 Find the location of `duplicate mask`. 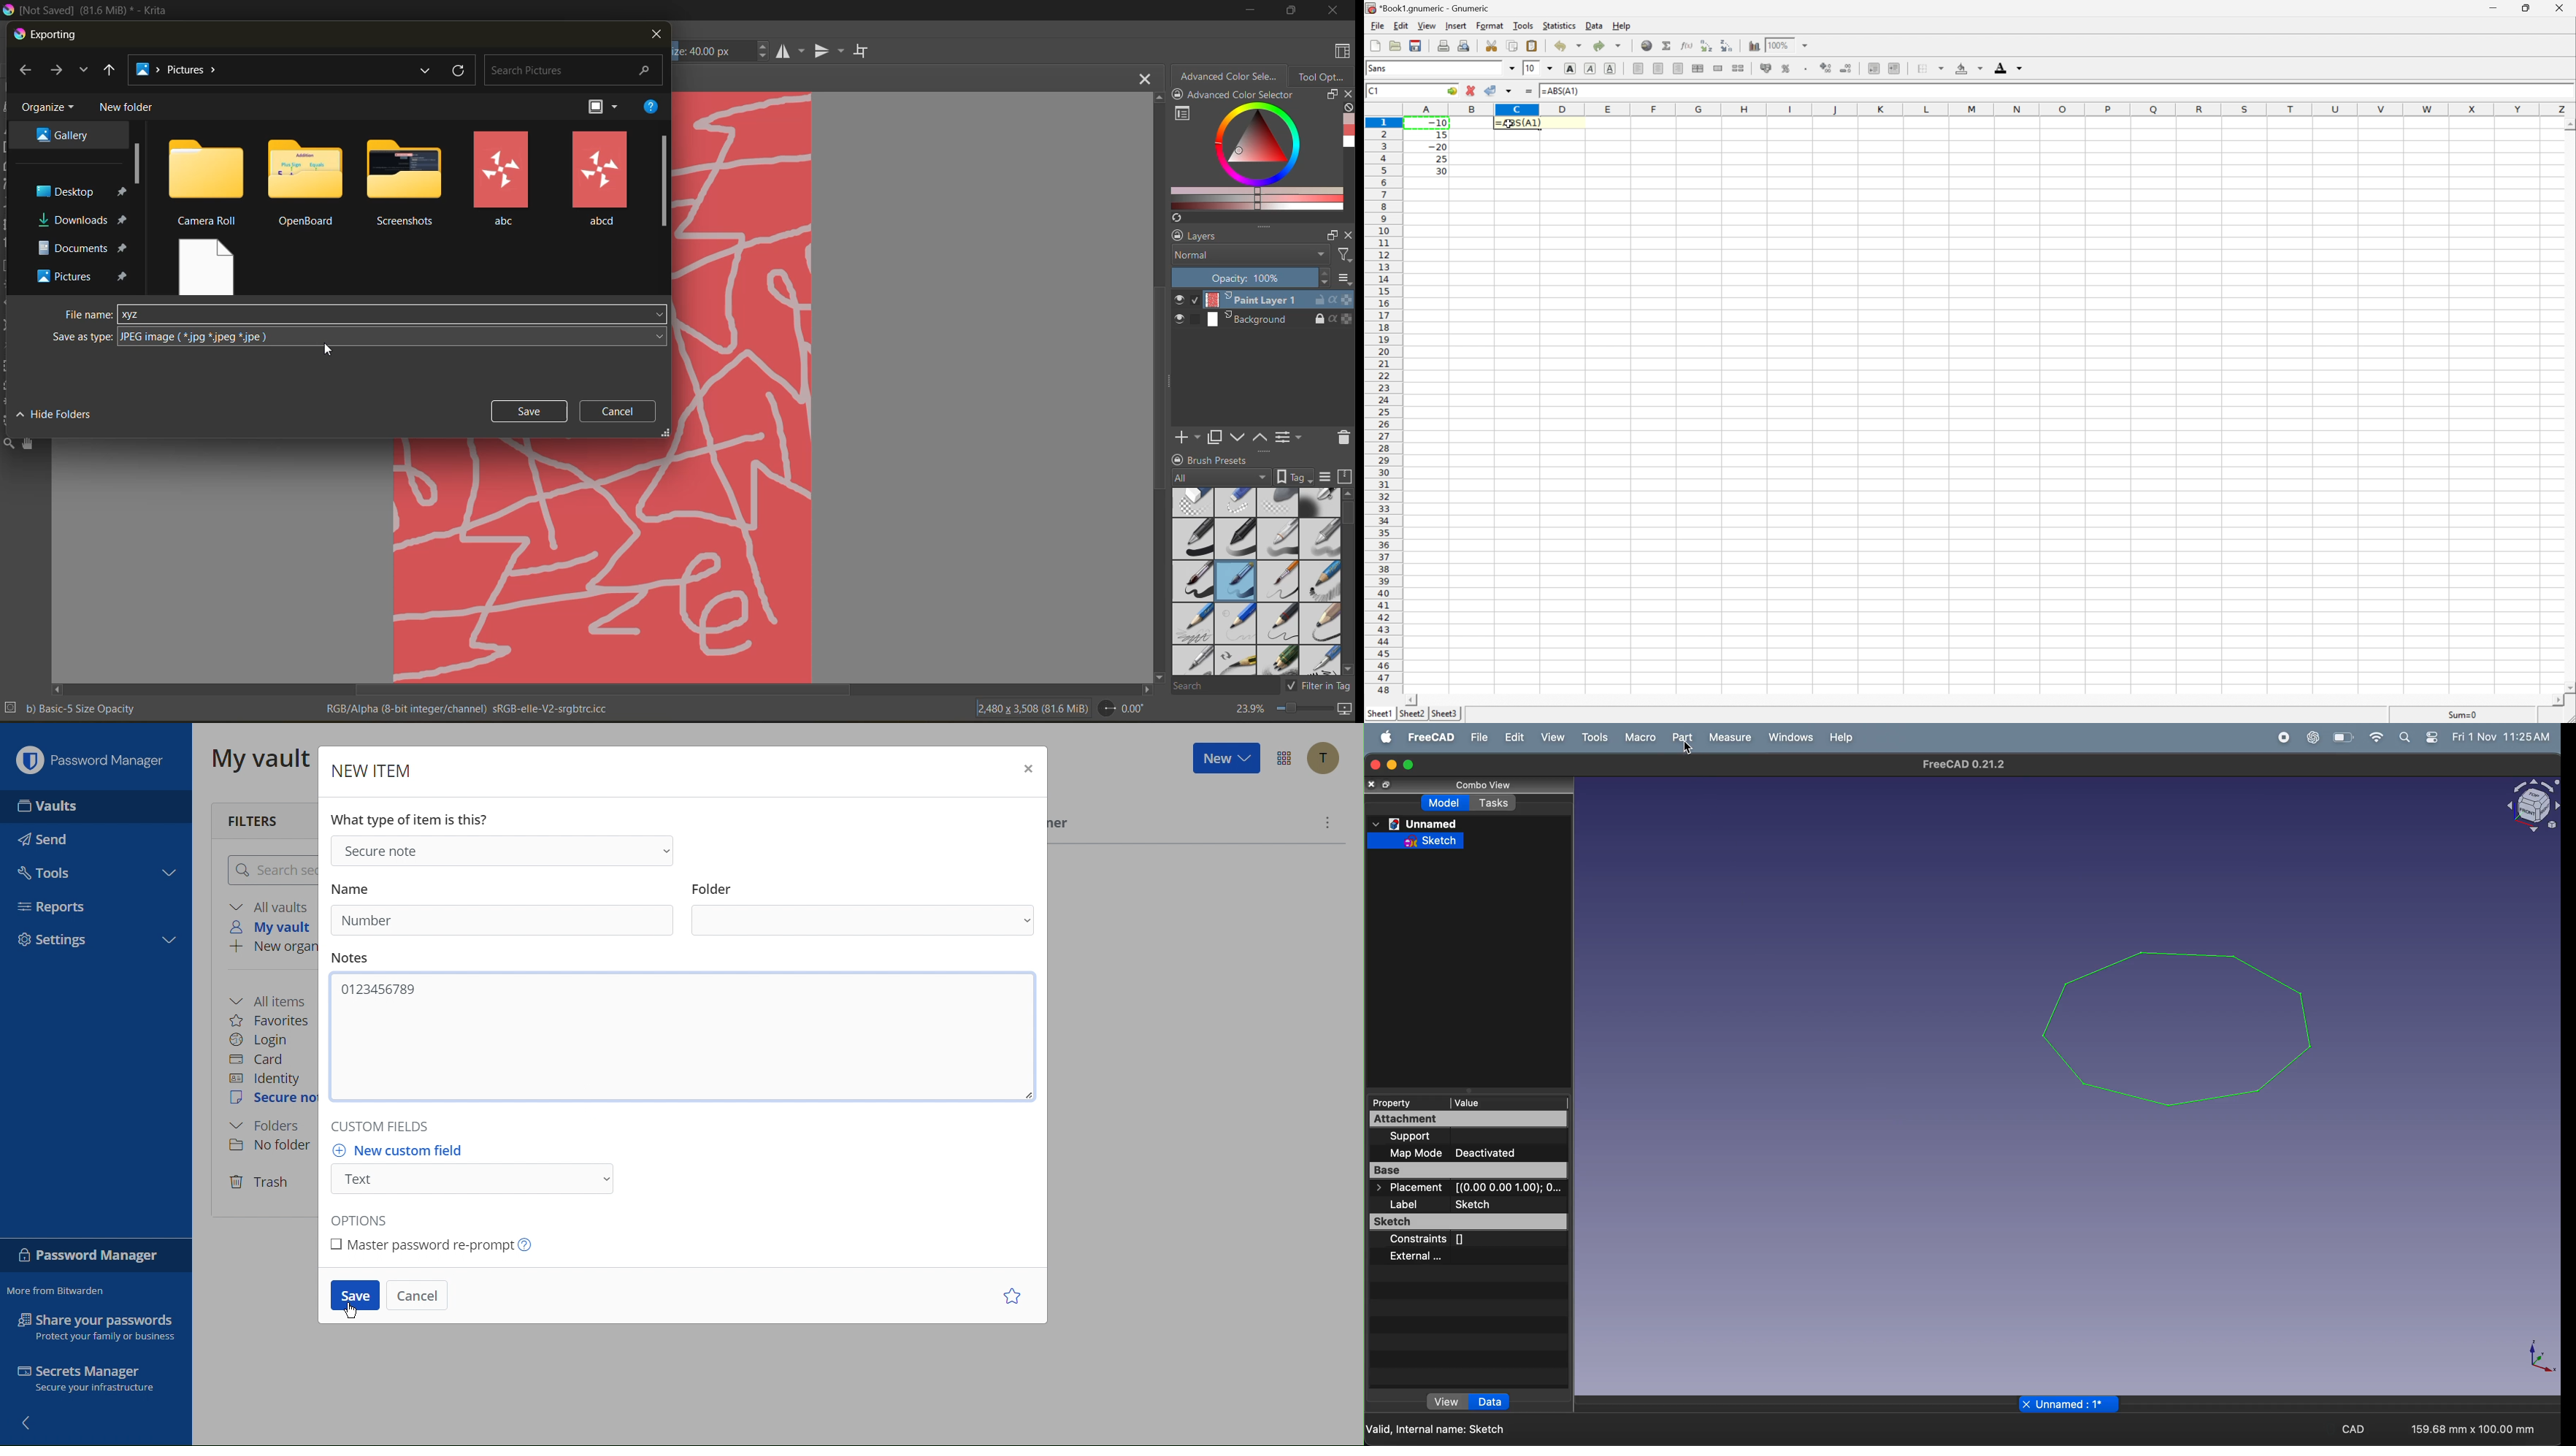

duplicate mask is located at coordinates (1215, 438).